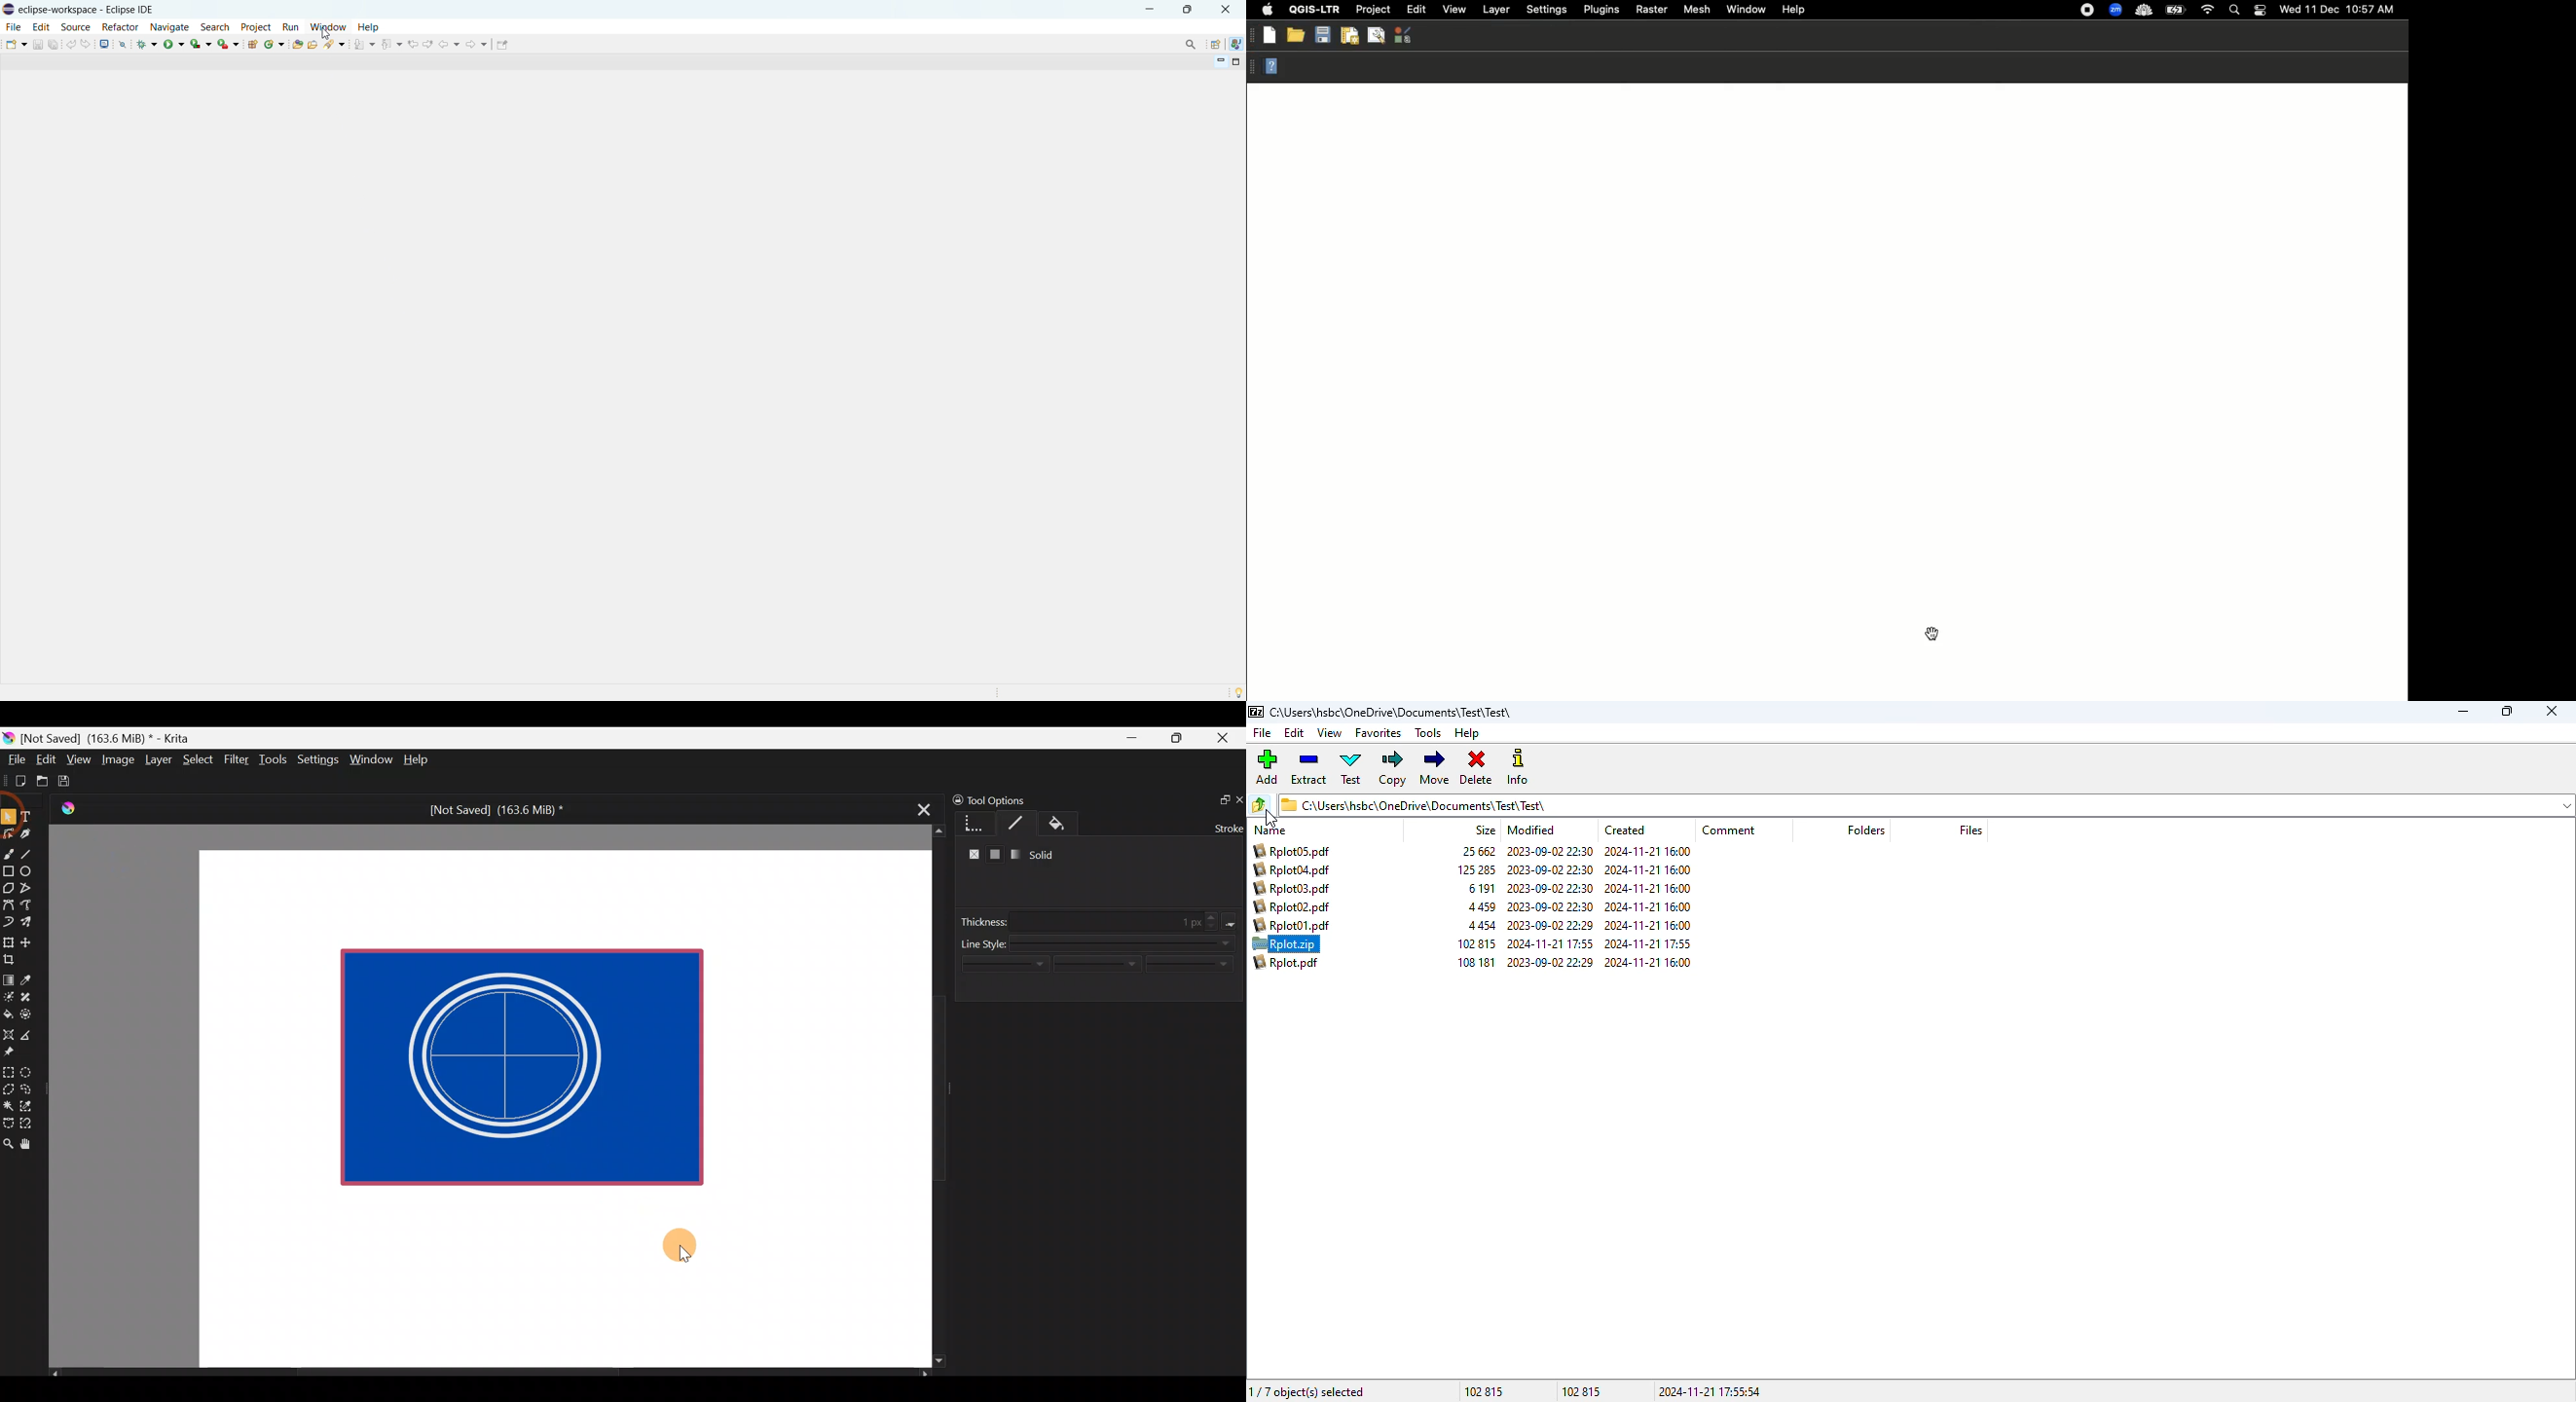 The height and width of the screenshot is (1428, 2576). I want to click on Crop the image to an area, so click(13, 959).